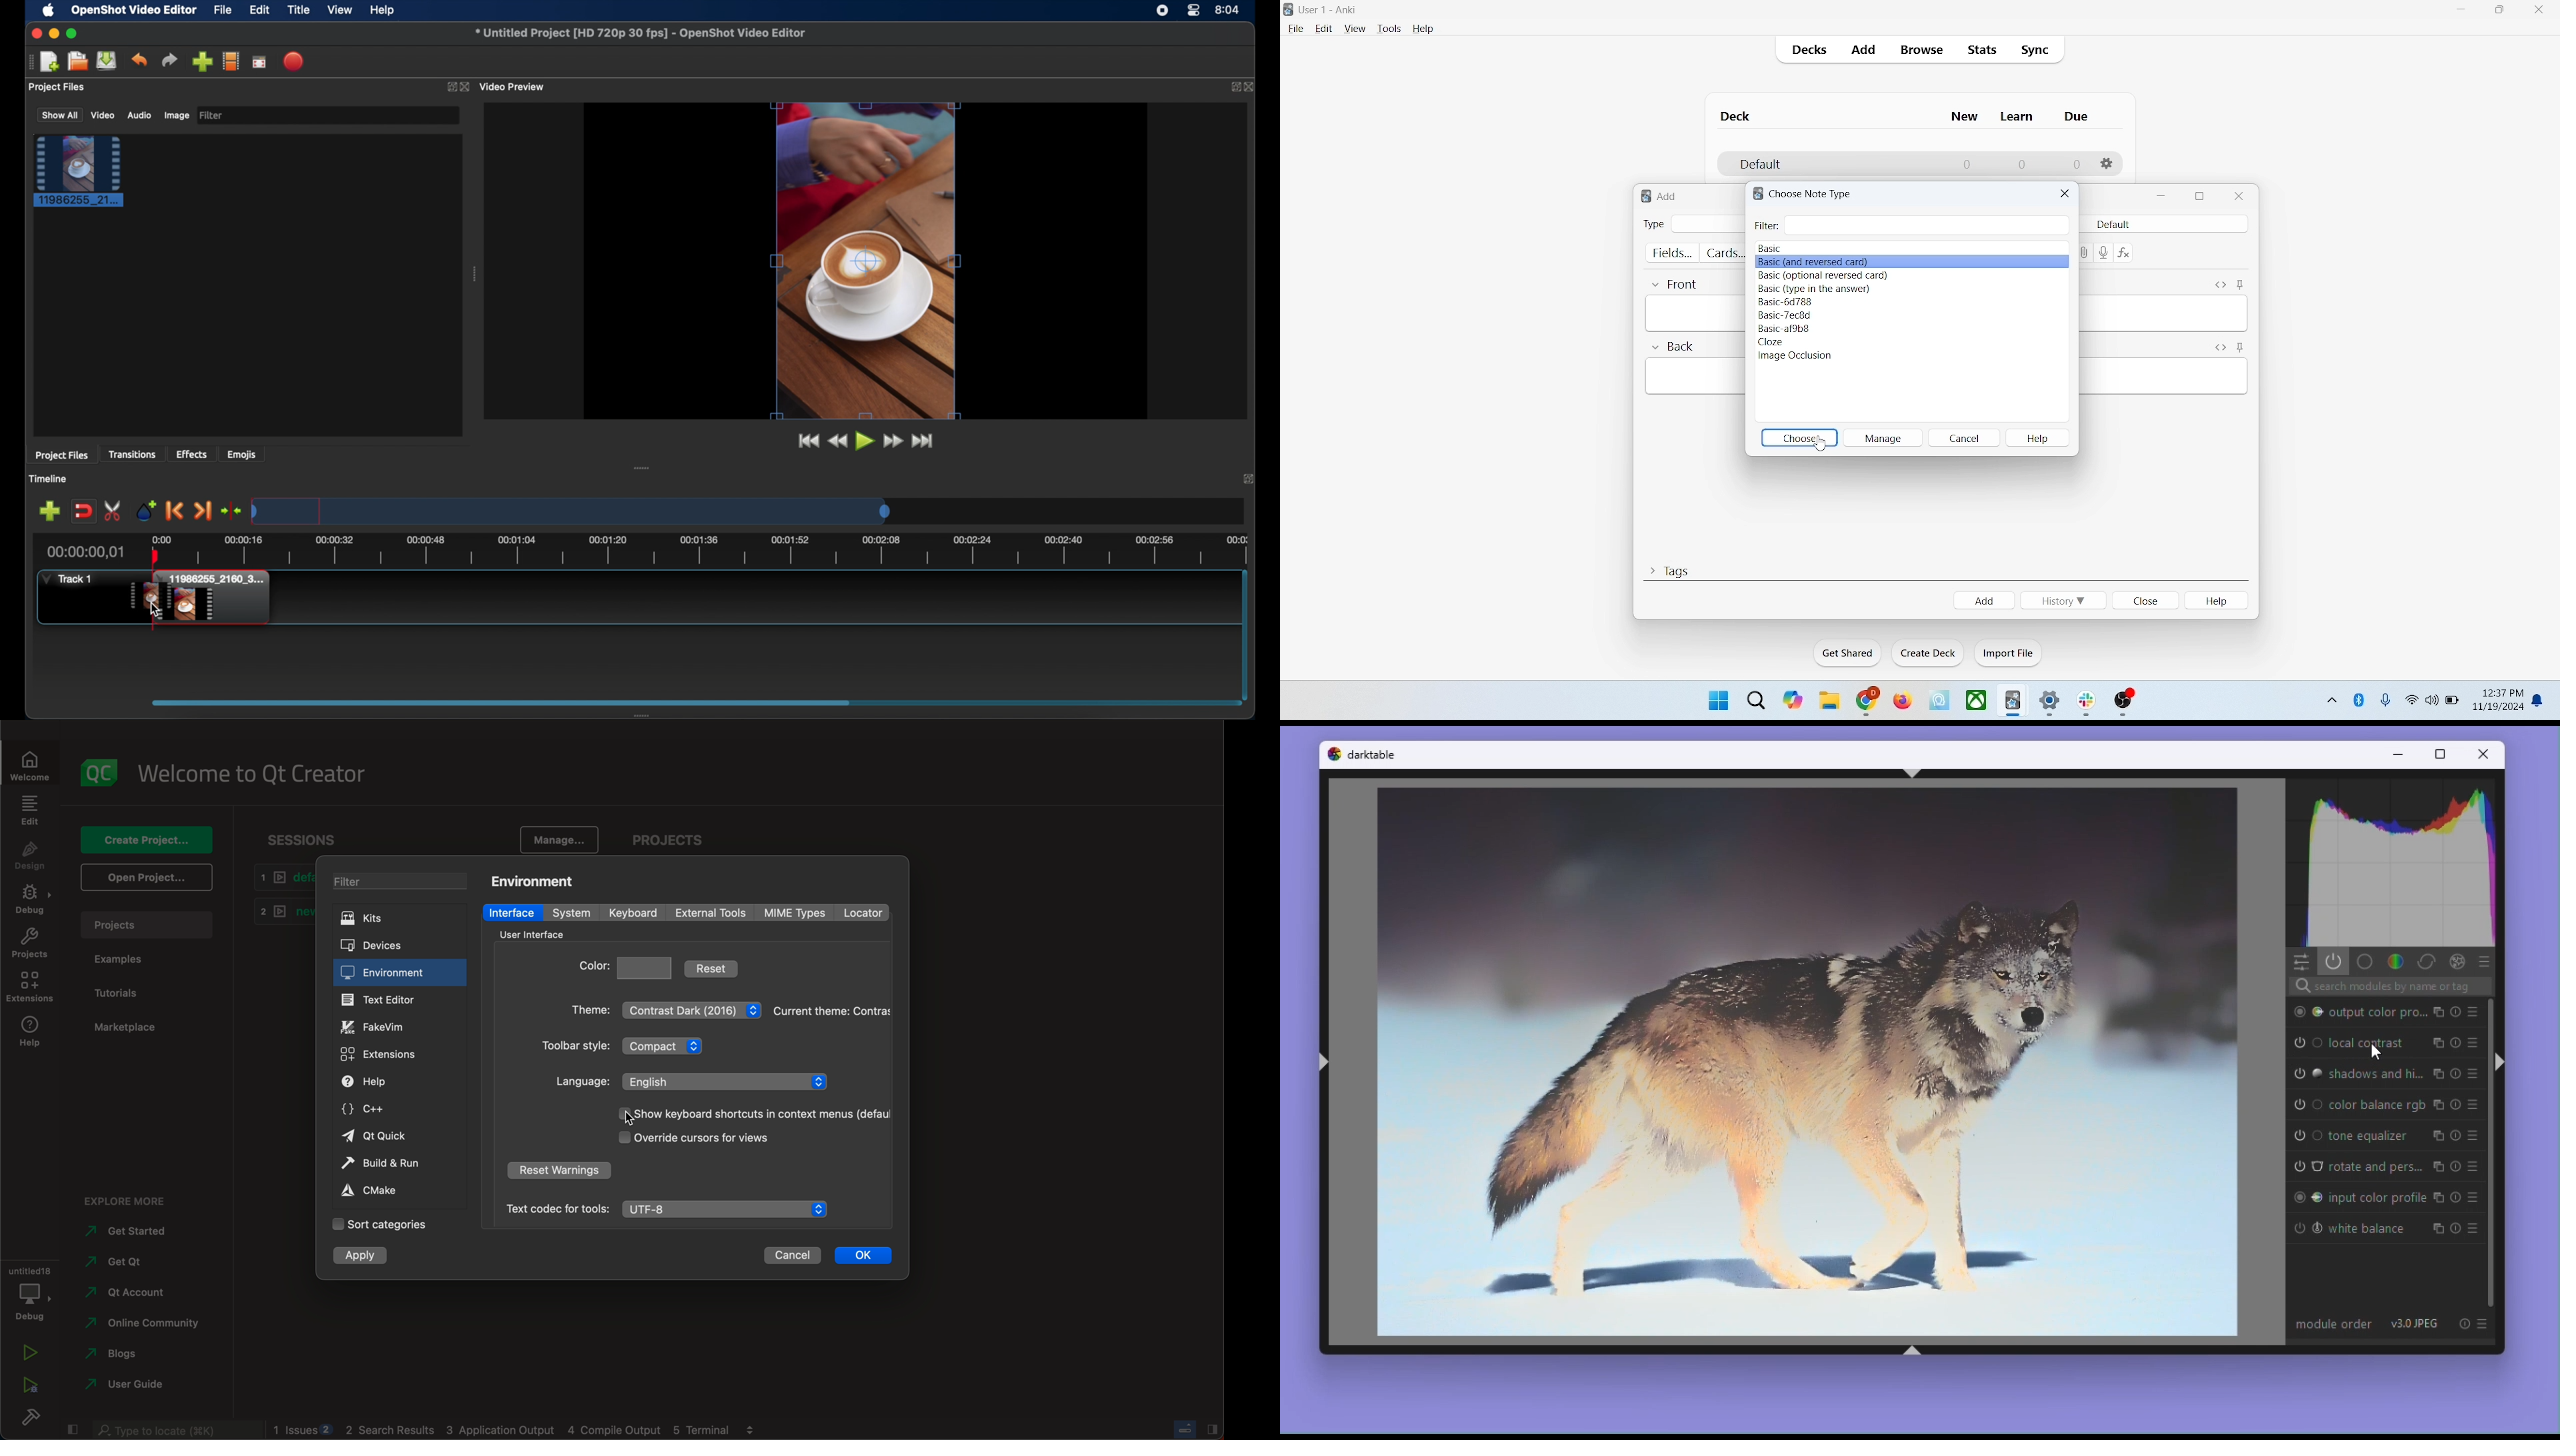  What do you see at coordinates (2425, 961) in the screenshot?
I see `Correct` at bounding box center [2425, 961].